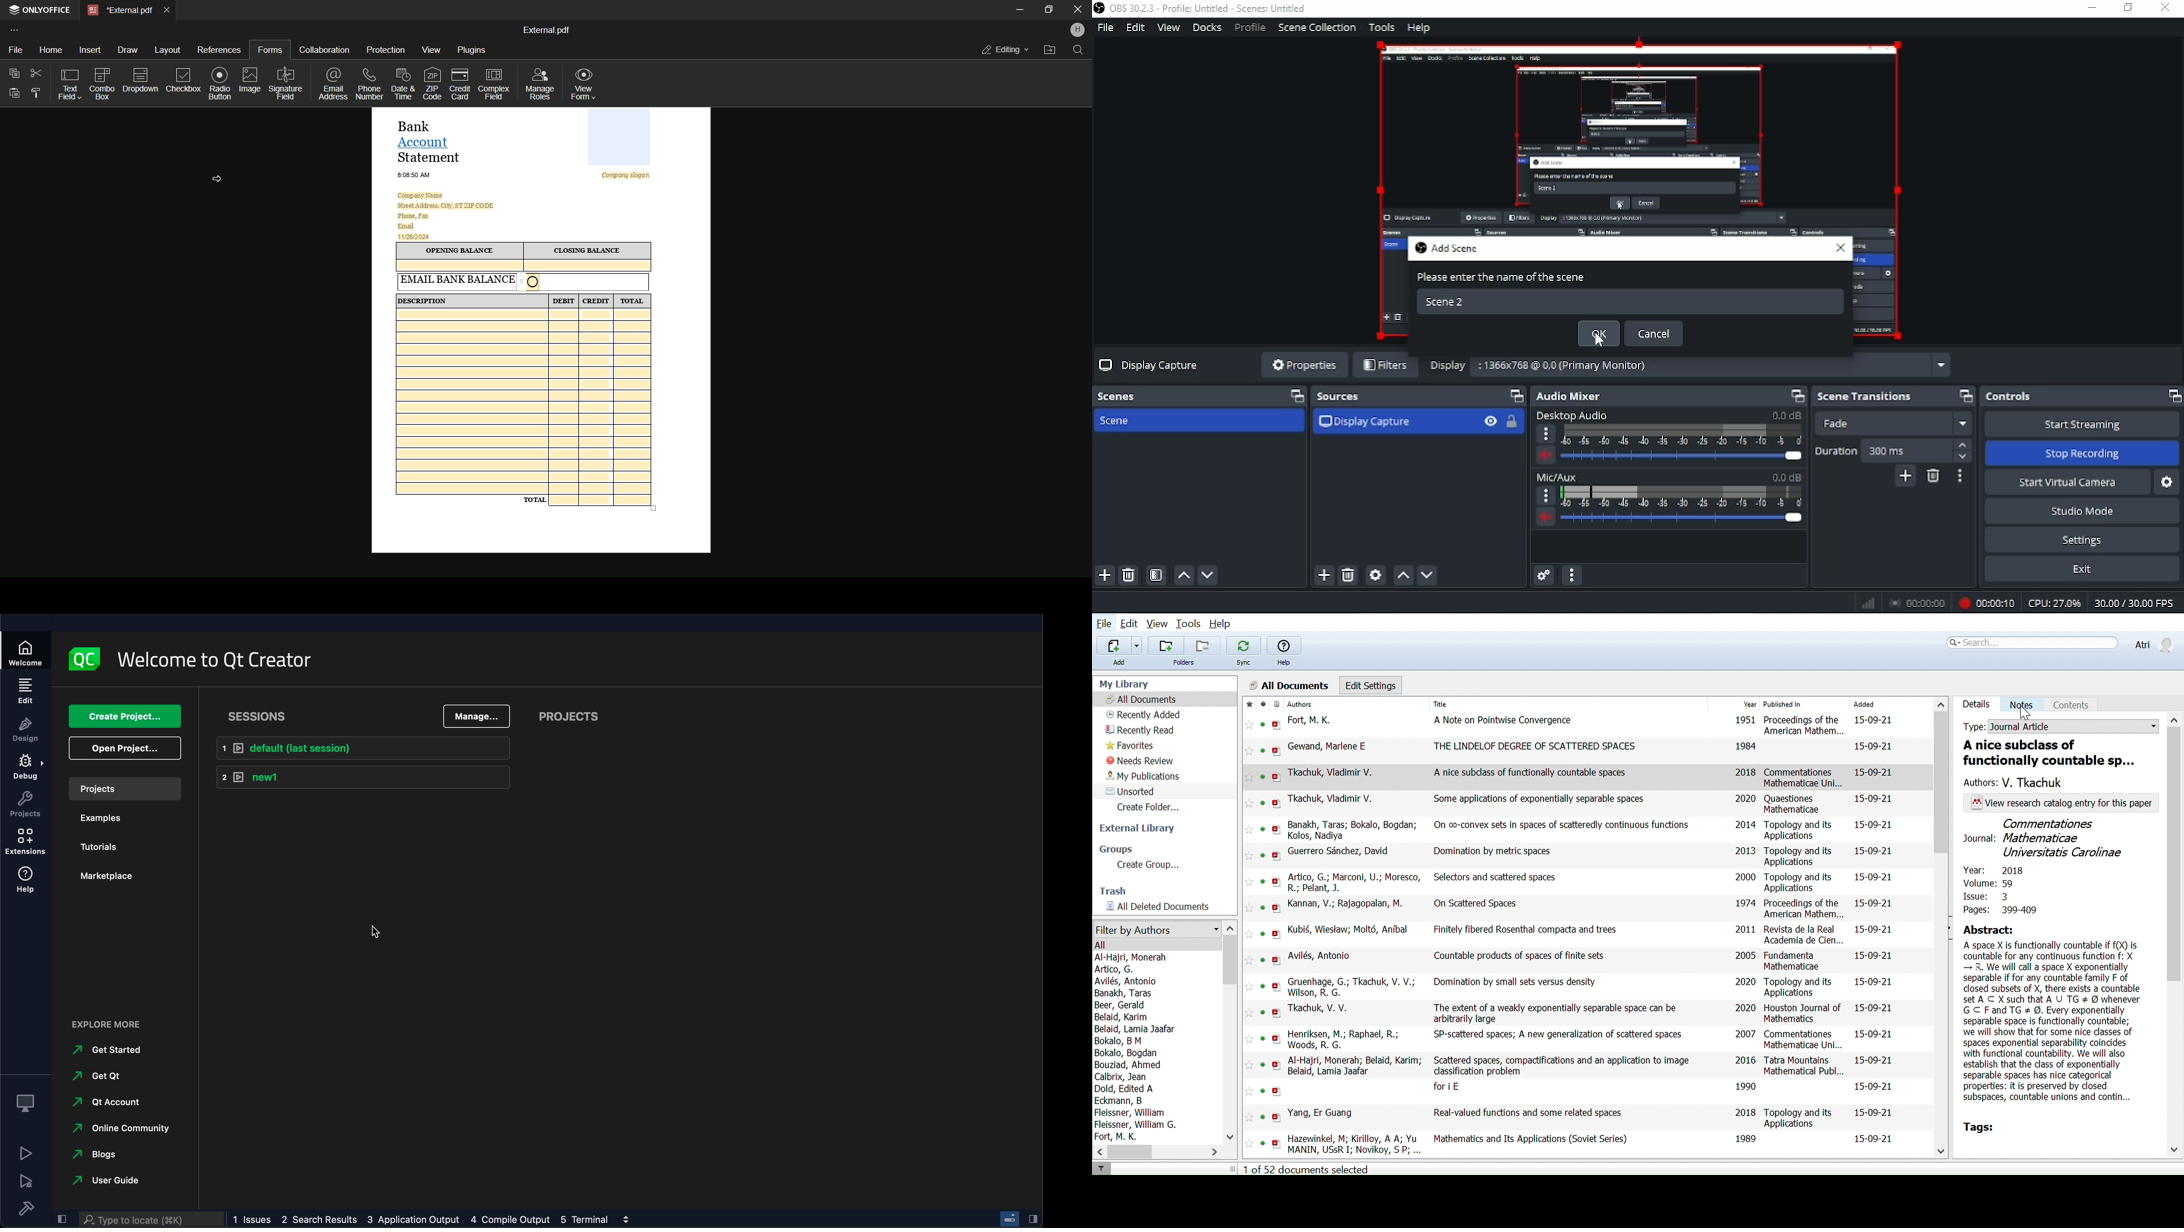 This screenshot has height=1232, width=2184. Describe the element at coordinates (1313, 720) in the screenshot. I see `Fort, M. K.` at that location.